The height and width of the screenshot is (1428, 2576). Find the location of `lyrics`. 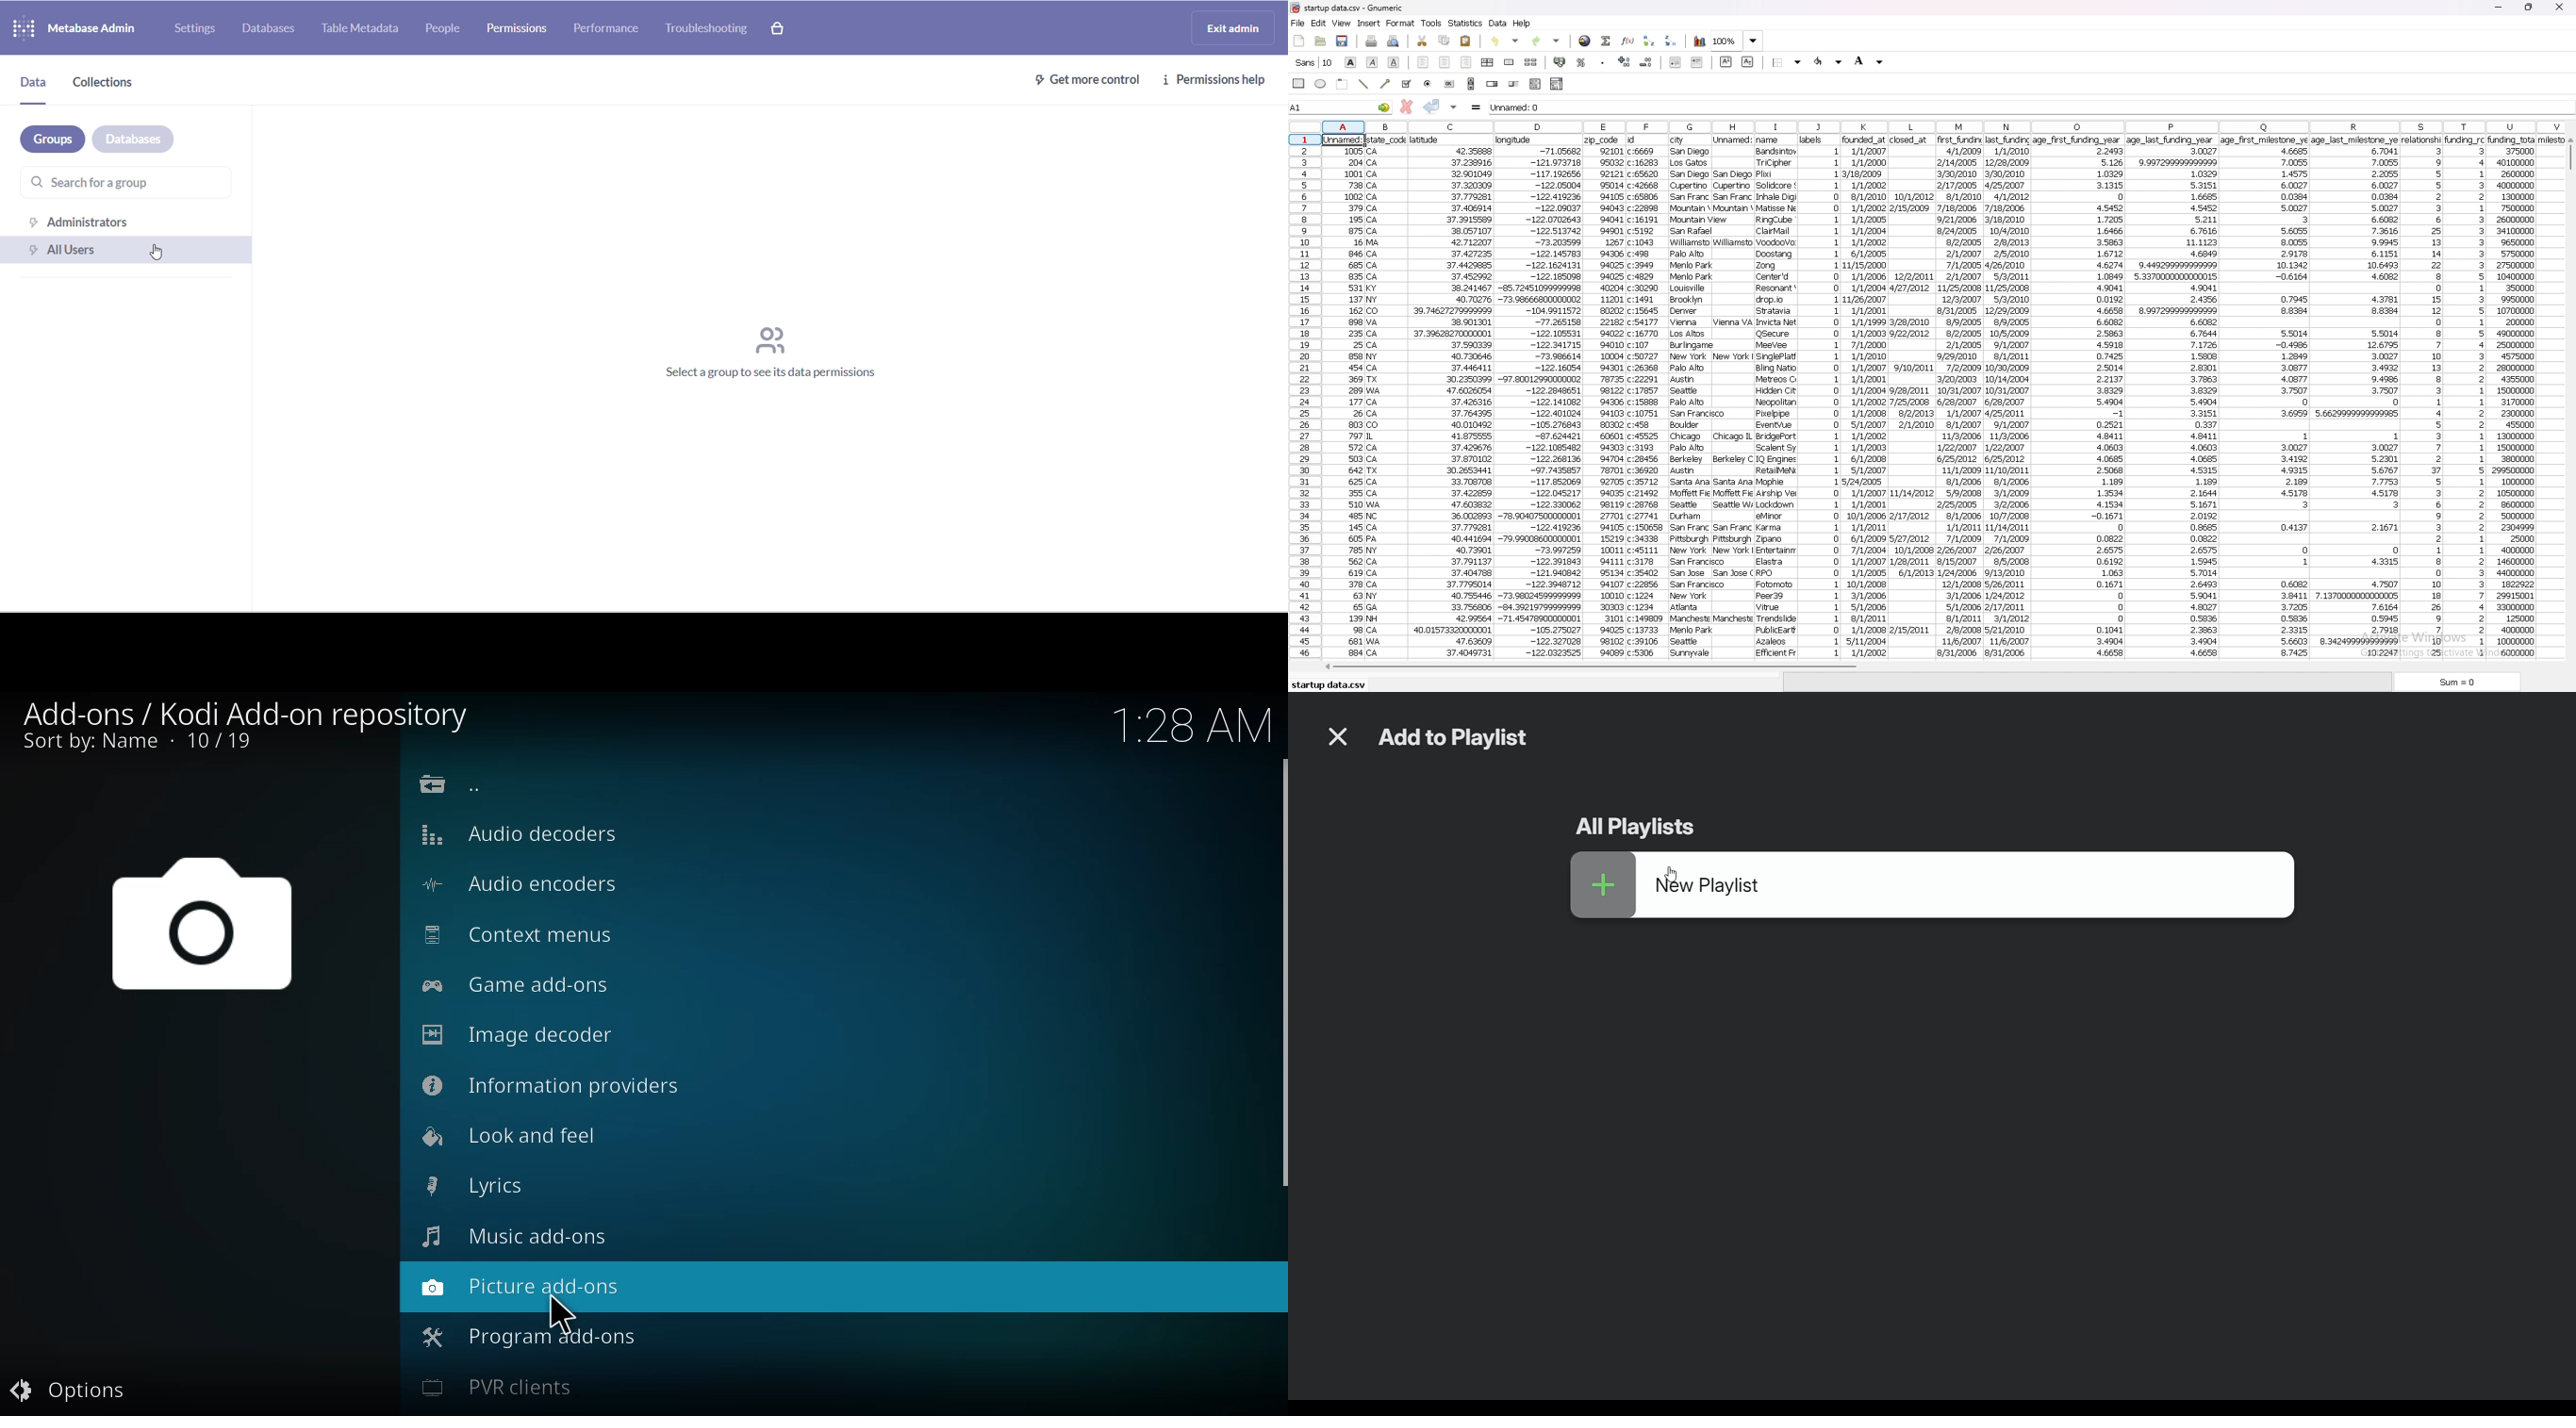

lyrics is located at coordinates (485, 1184).